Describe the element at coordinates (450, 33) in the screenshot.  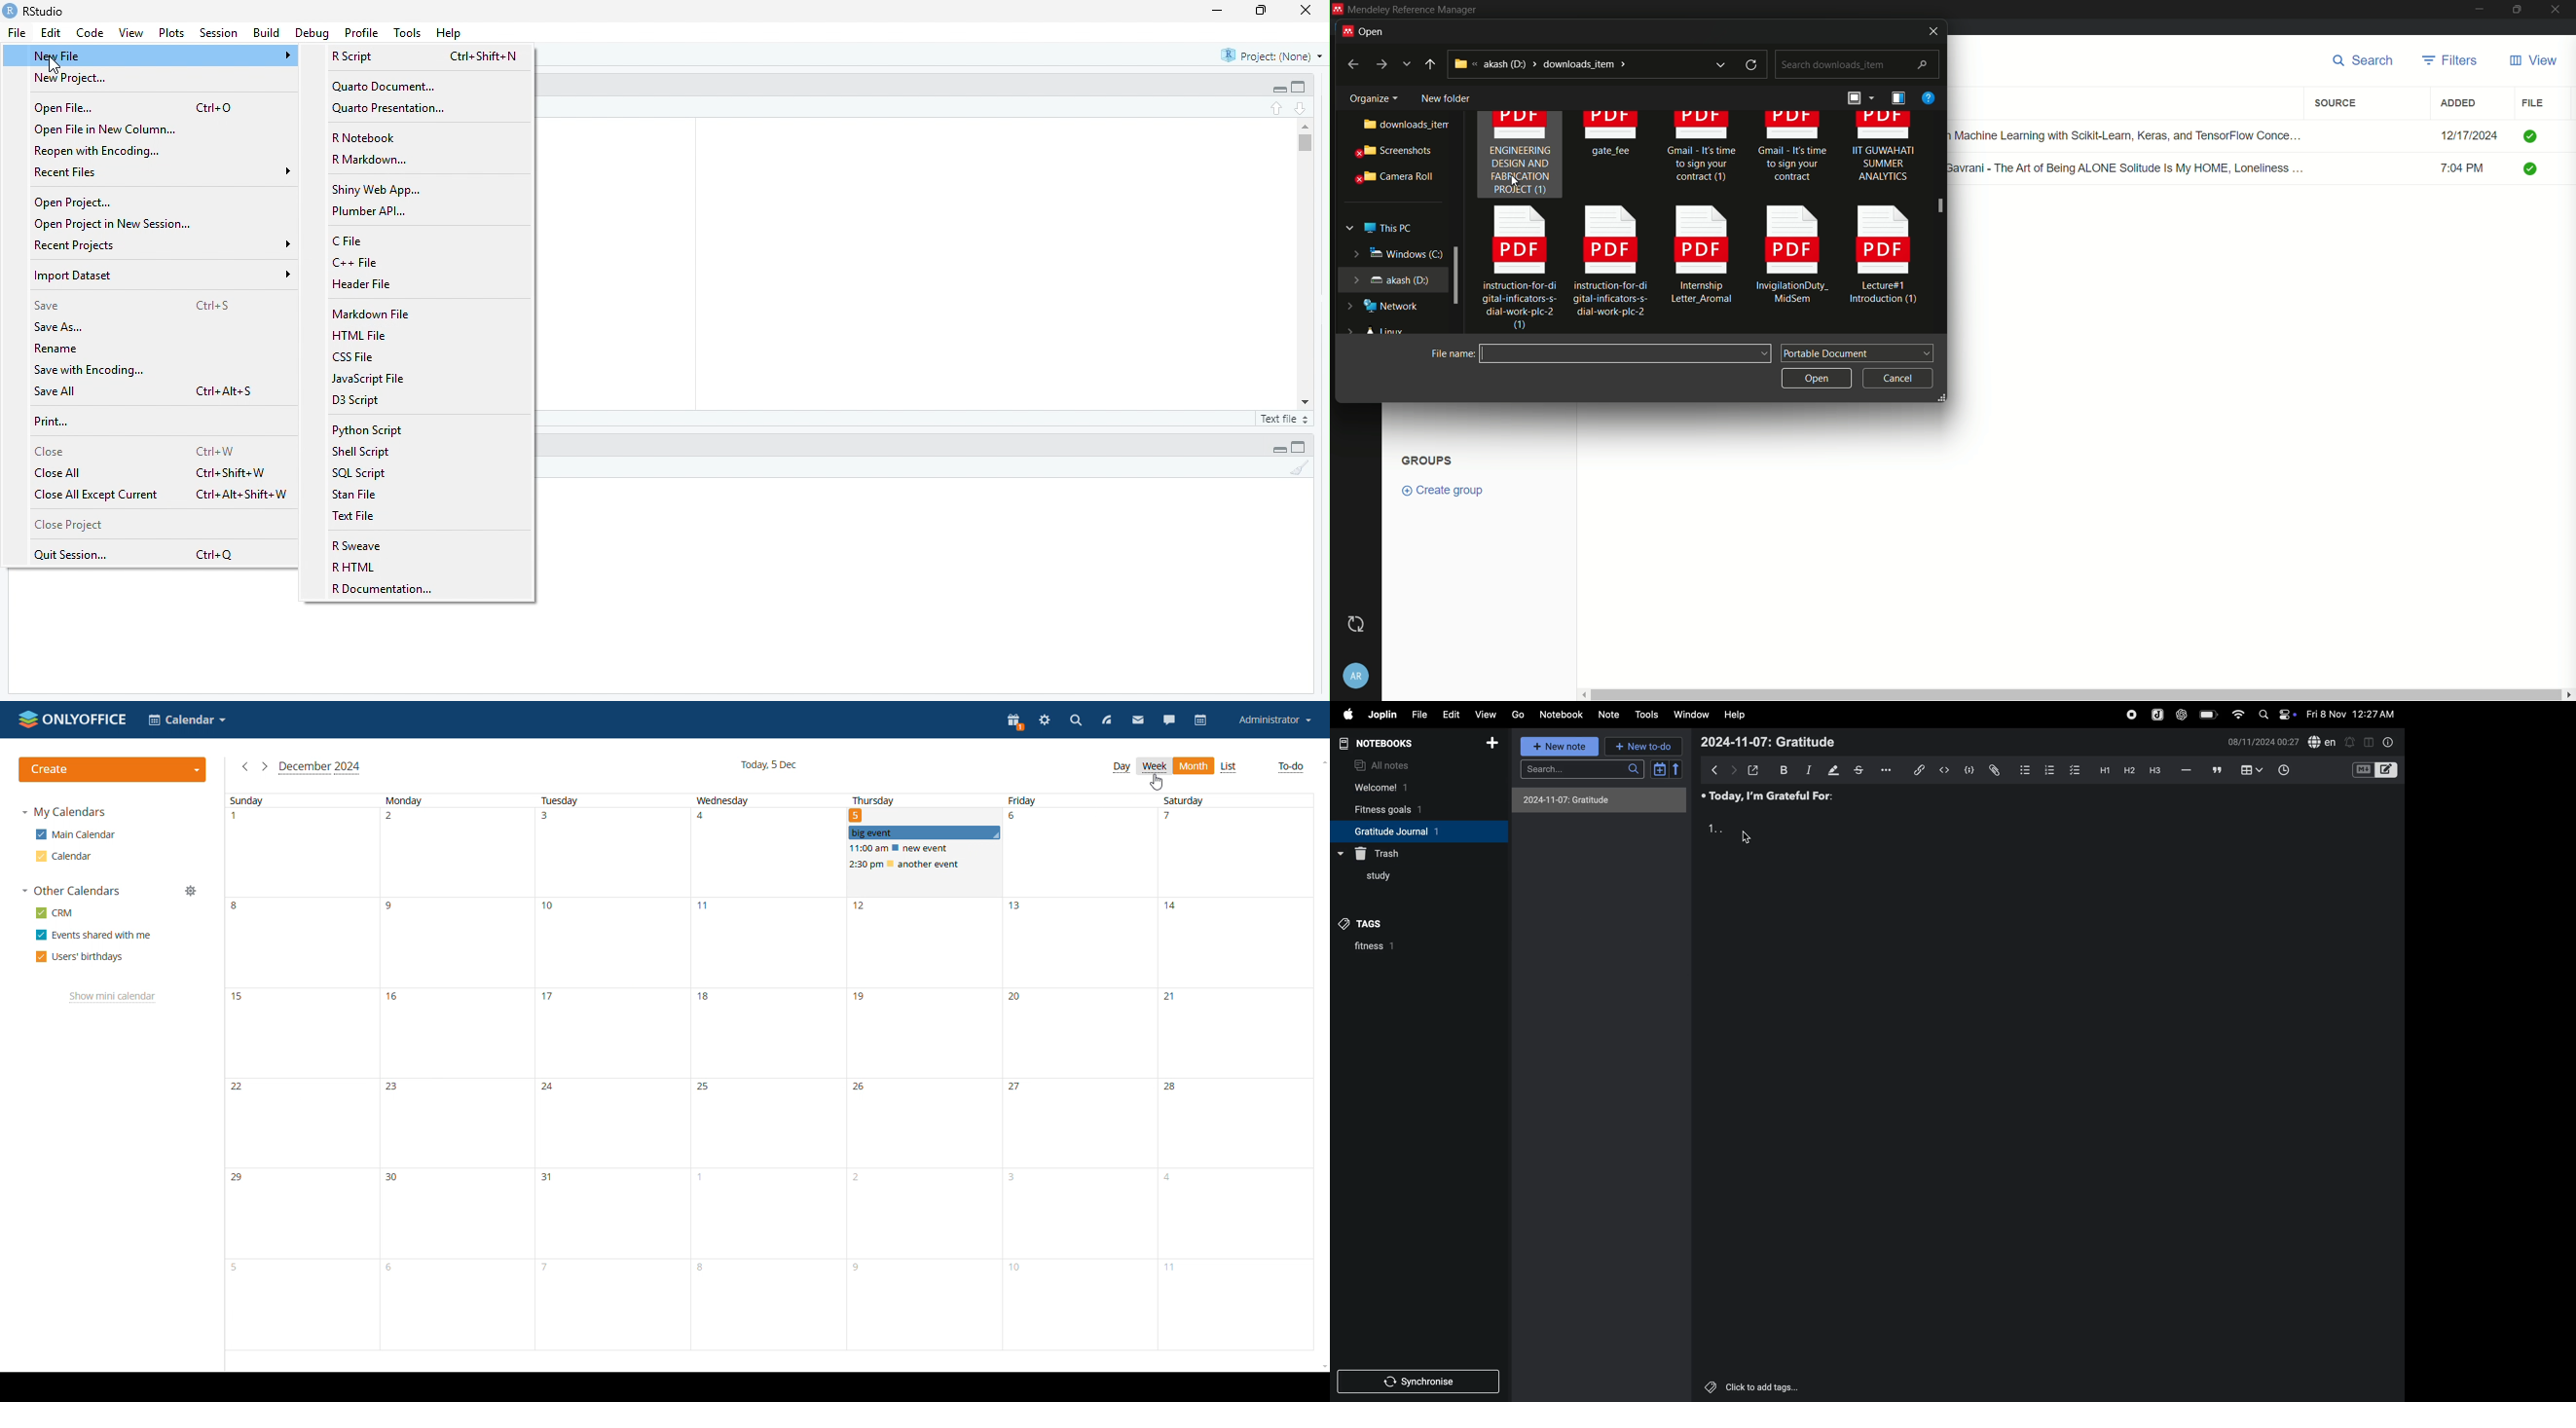
I see `Help` at that location.